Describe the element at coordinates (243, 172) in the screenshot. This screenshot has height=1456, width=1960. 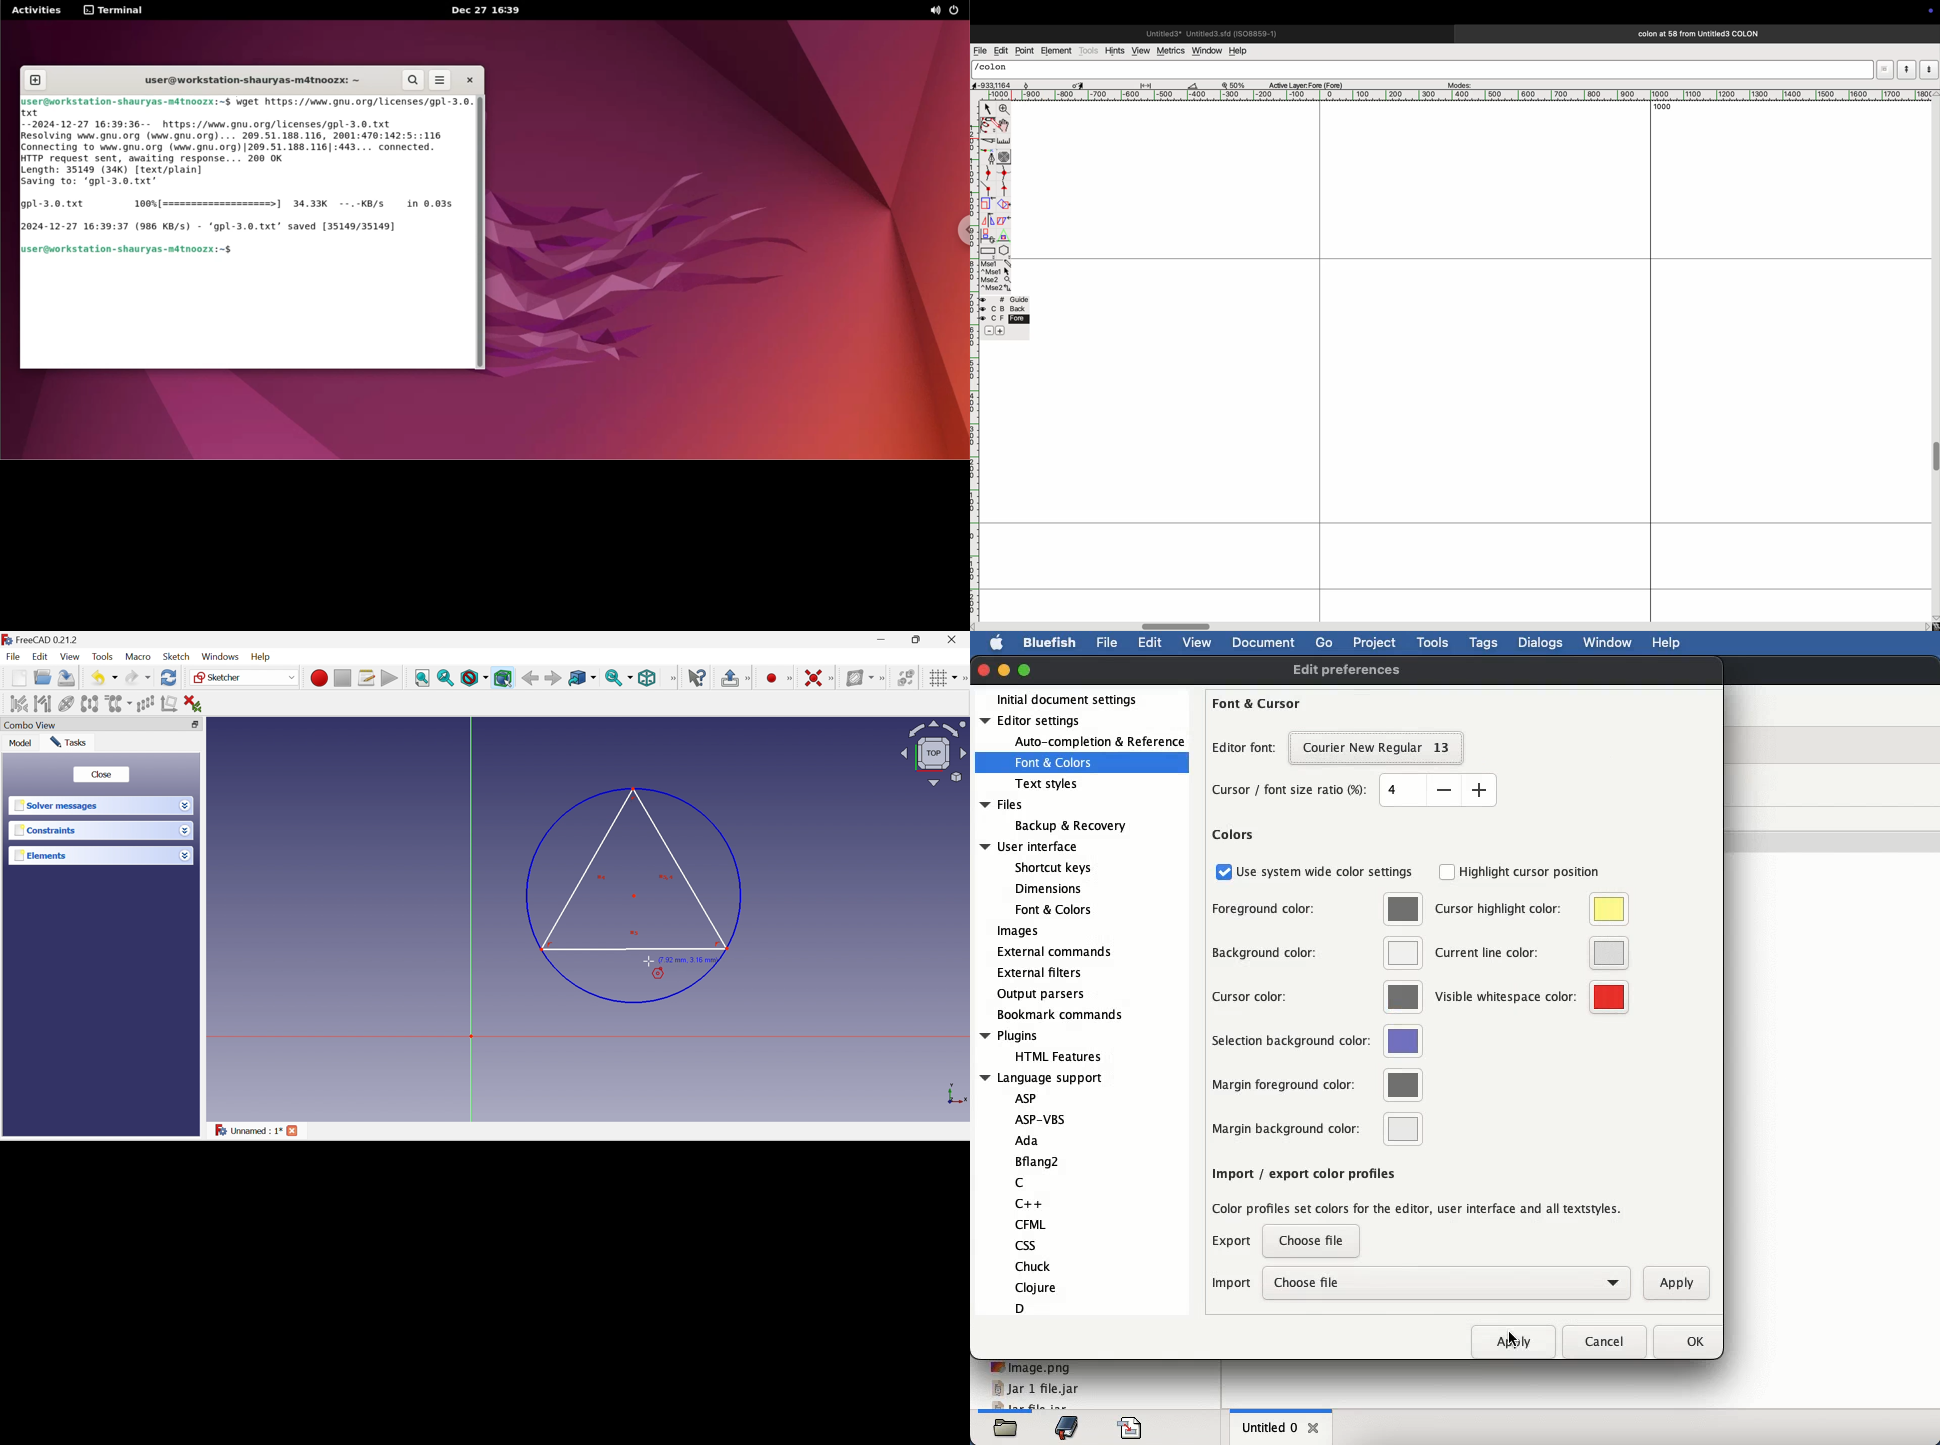
I see `txt

--2024-12-27 16:39:36-- https://www.gnu.org/licenses/gpl-3.0.txt

Resolving www.gnu.org (www.gnu.org)... 209.51.188.116, 2001:470:142:5::116
Connecting to www.gnu.org (www.gnu.org)|209.51.188.116|:443... connected.
HTTP request sent, awaiting response... 200 OK

Length: 35149 (34K) [text/plain]

Saving to: ‘gpl-3.0.txt’

jpl-3.0. txt 100% [===================>] 34.33K --.-KB/s in 0.03s
2024-12-27 16:39:37 (986 KB/s) - ‘gpl-3.0.txt’ saved [35149/35149]` at that location.